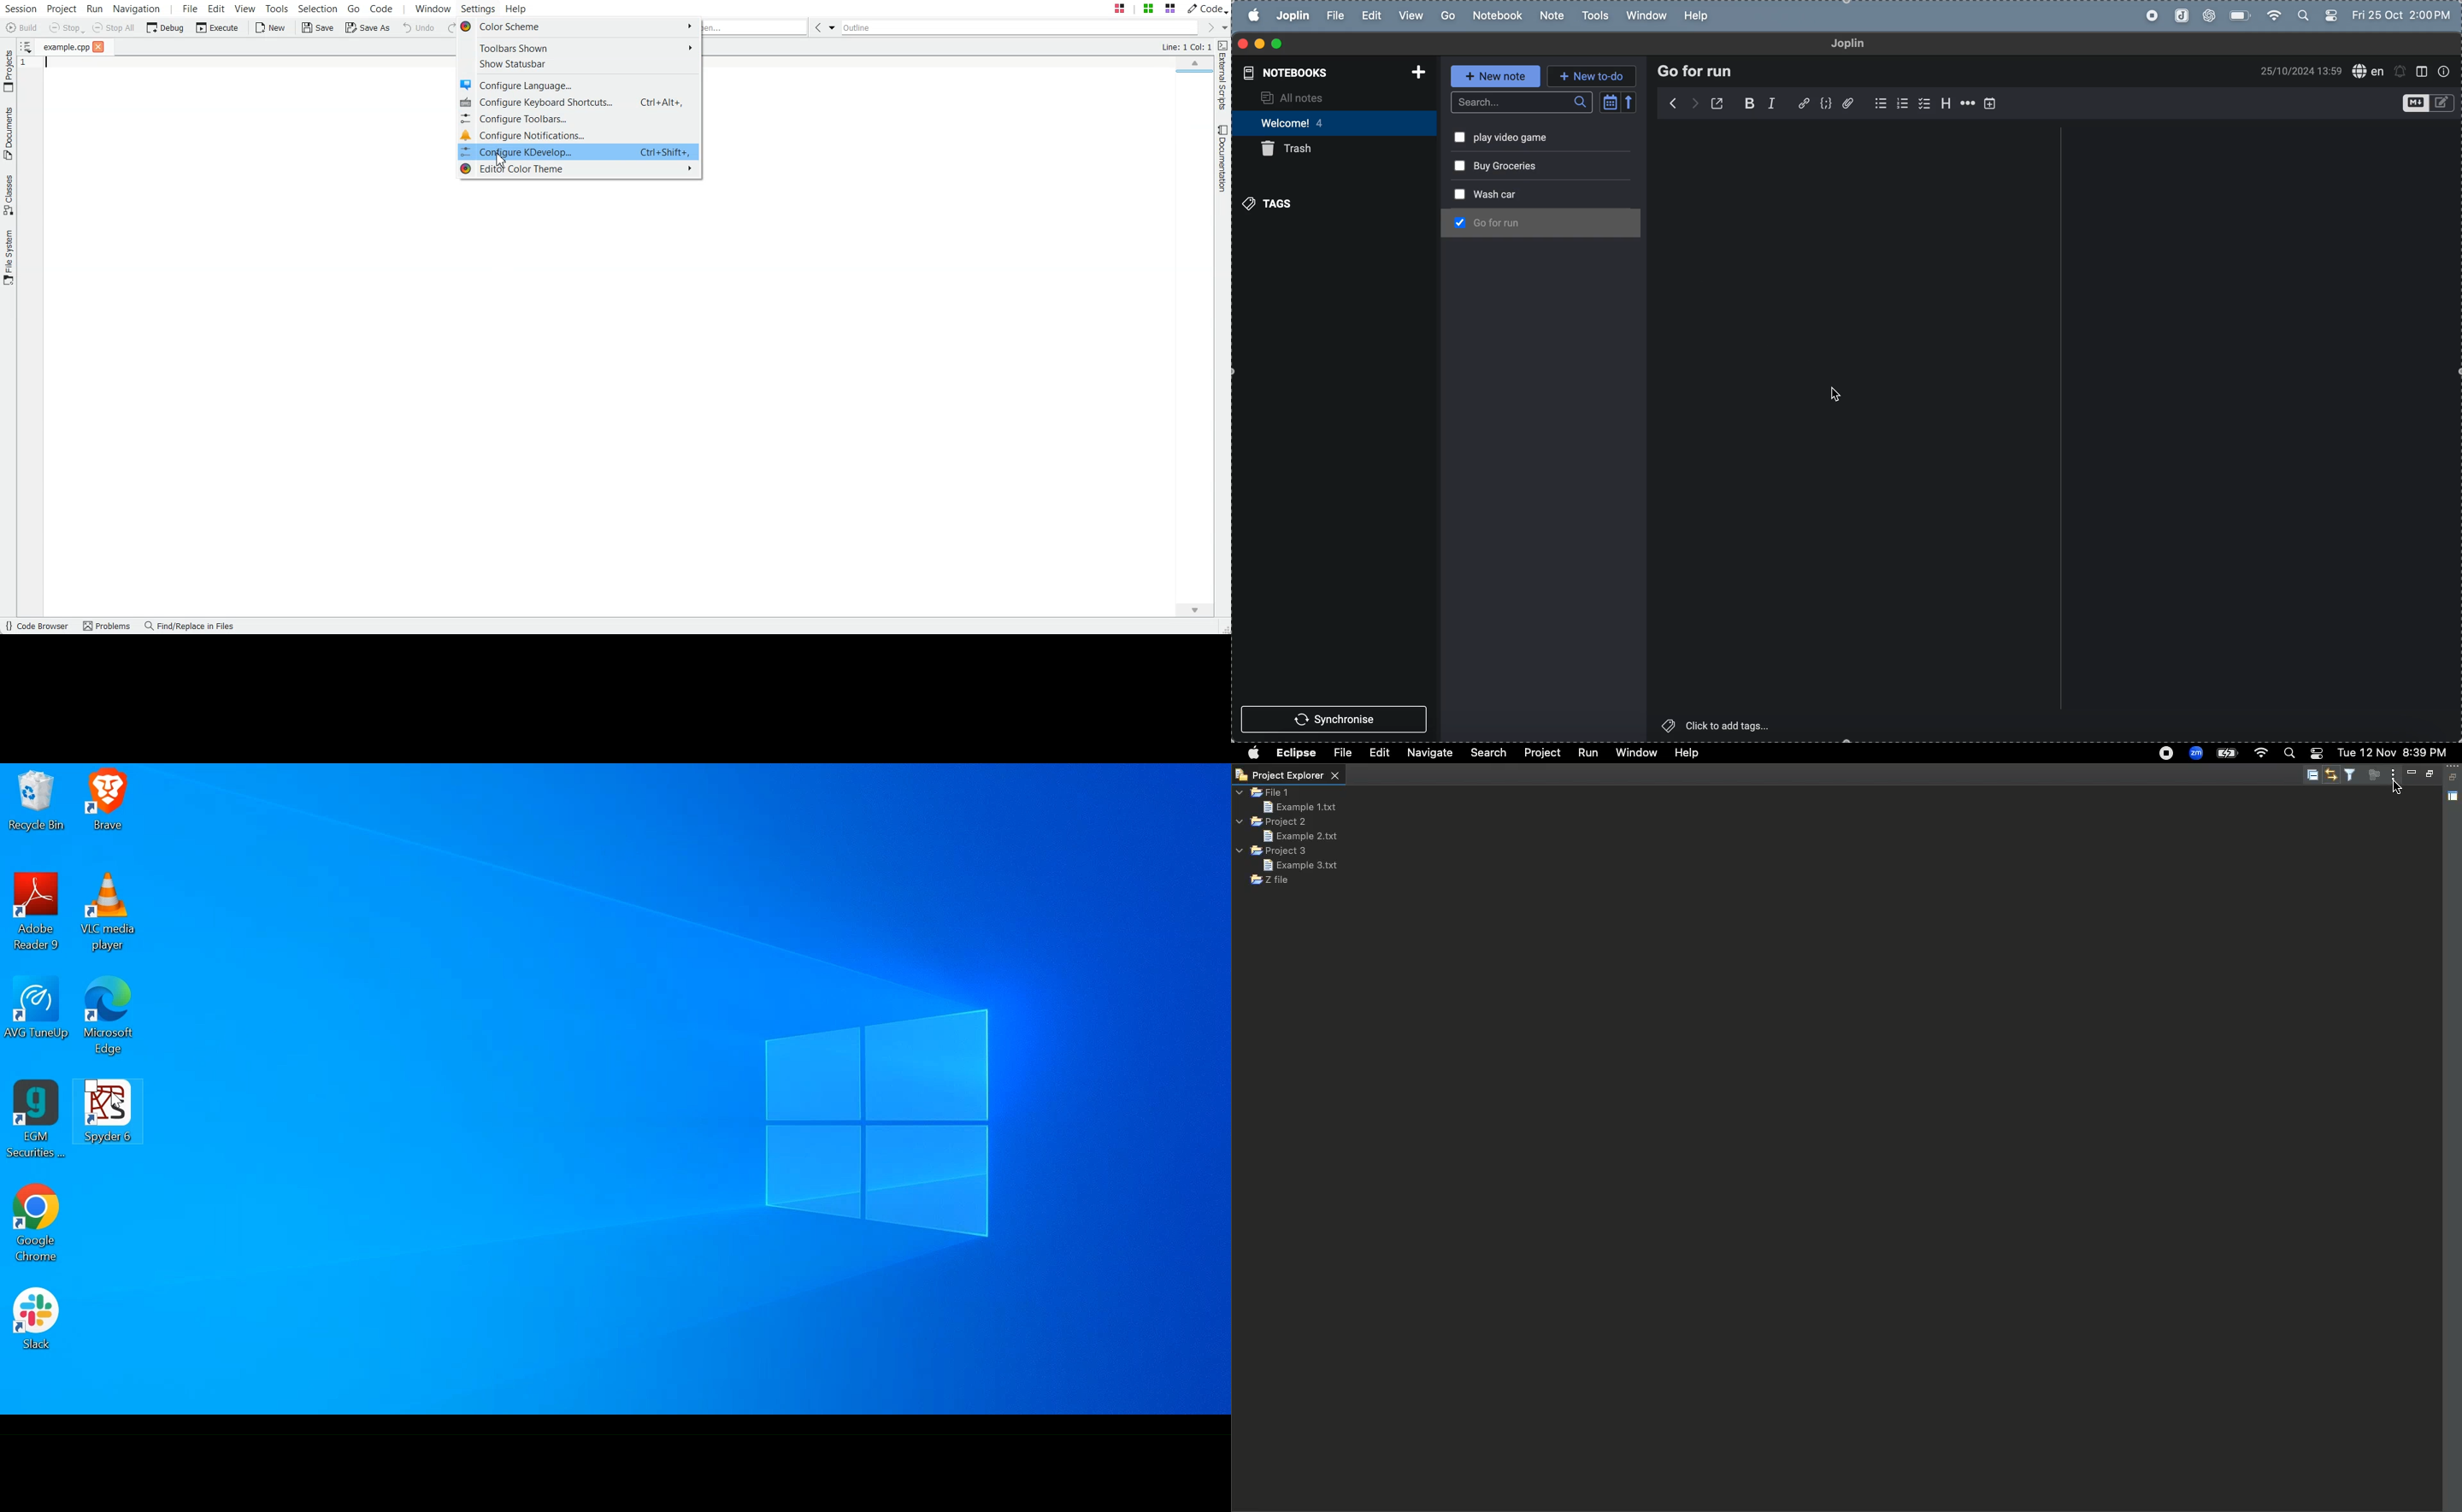 The image size is (2464, 1512). I want to click on trash, so click(1327, 149).